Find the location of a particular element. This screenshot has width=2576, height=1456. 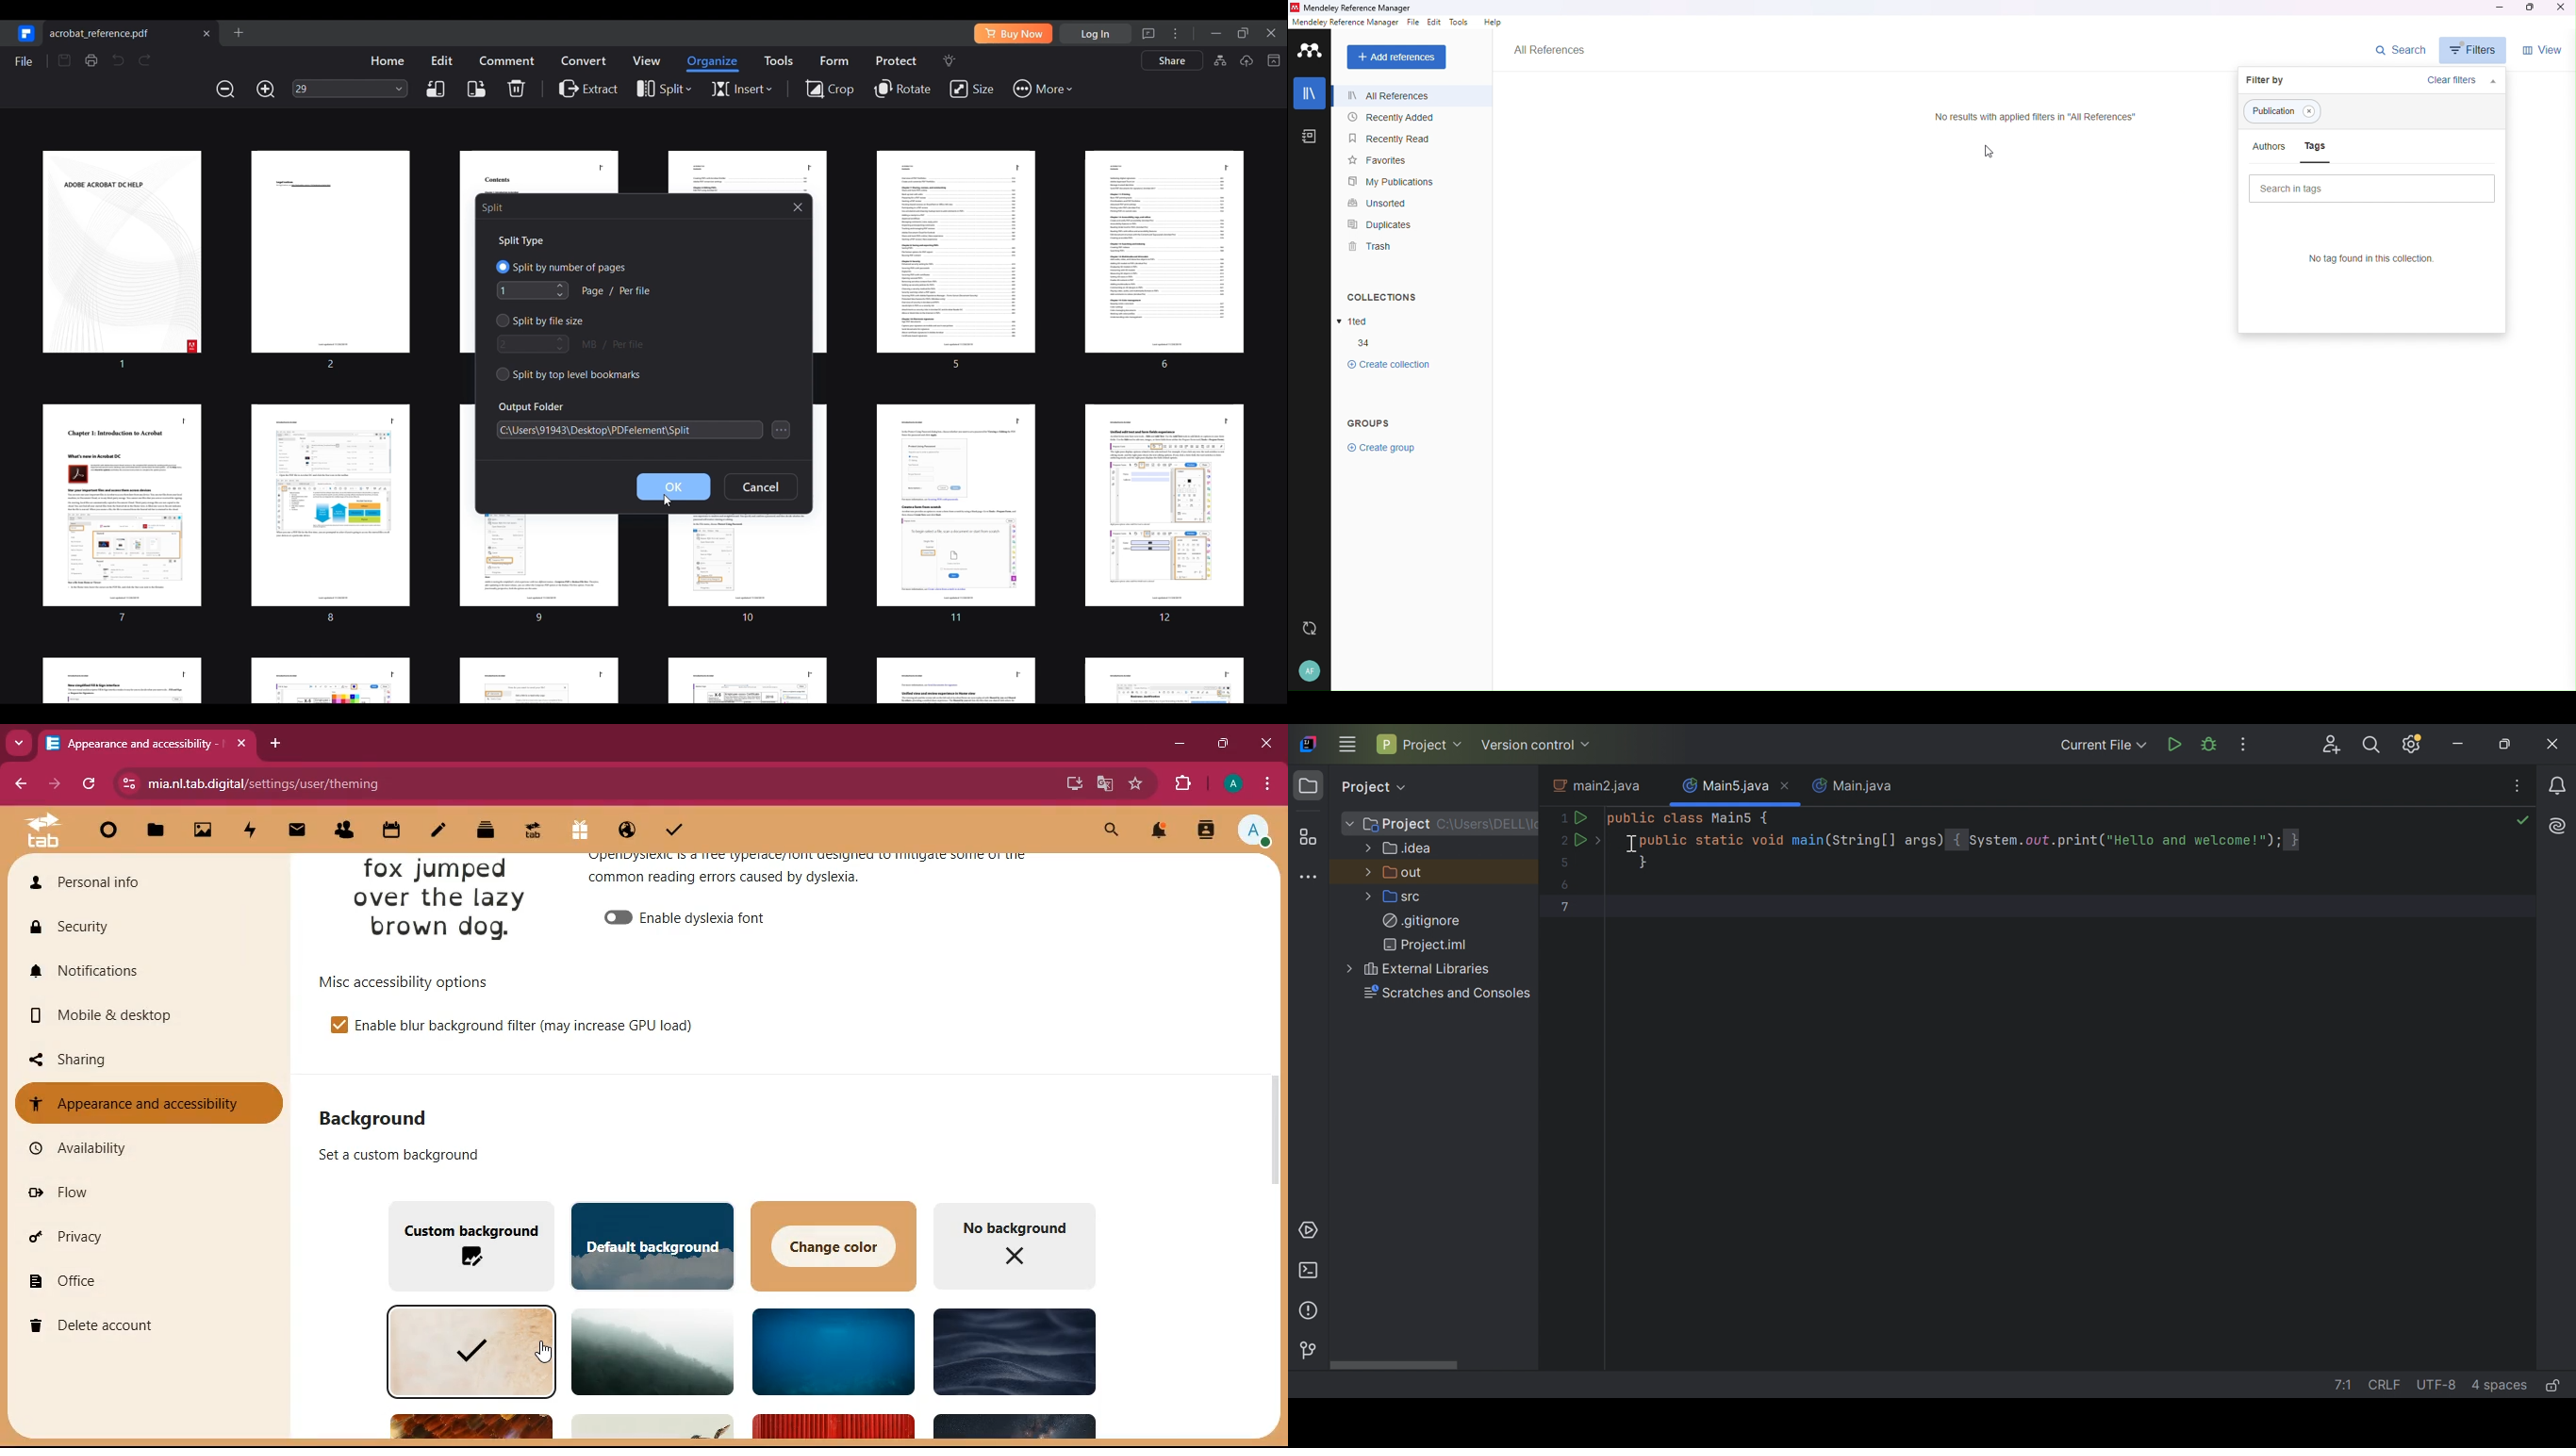

Tools is located at coordinates (1460, 22).